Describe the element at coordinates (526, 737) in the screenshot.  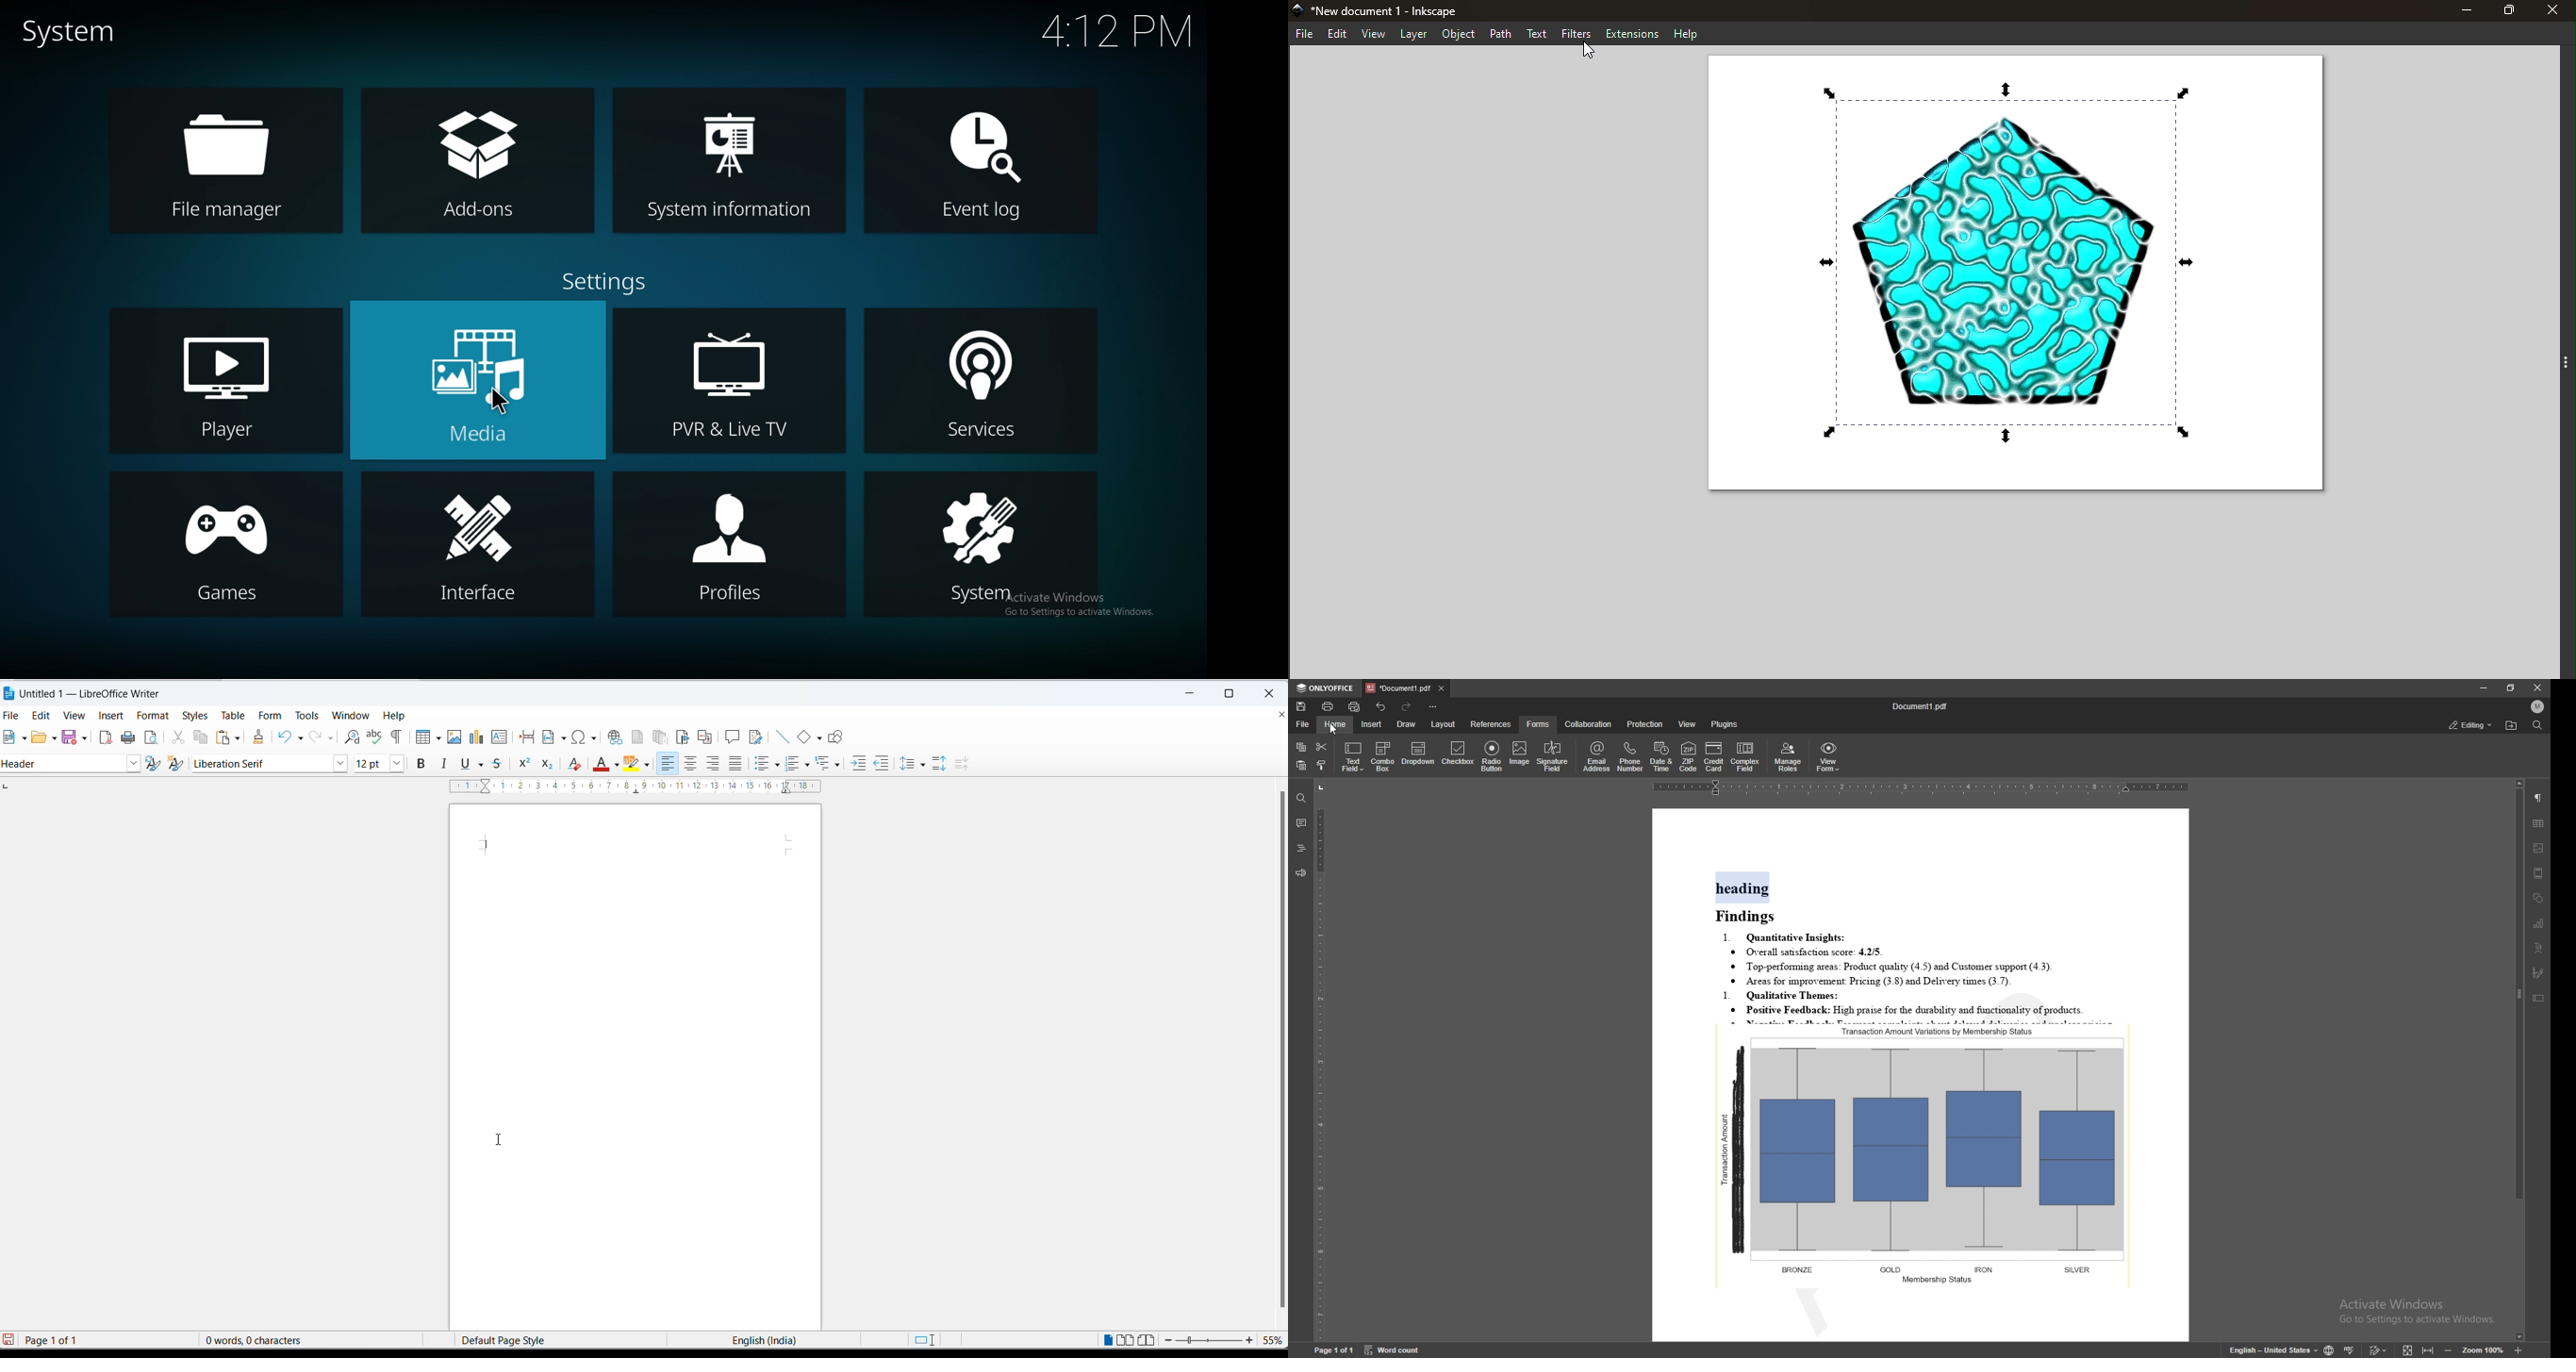
I see `page break` at that location.